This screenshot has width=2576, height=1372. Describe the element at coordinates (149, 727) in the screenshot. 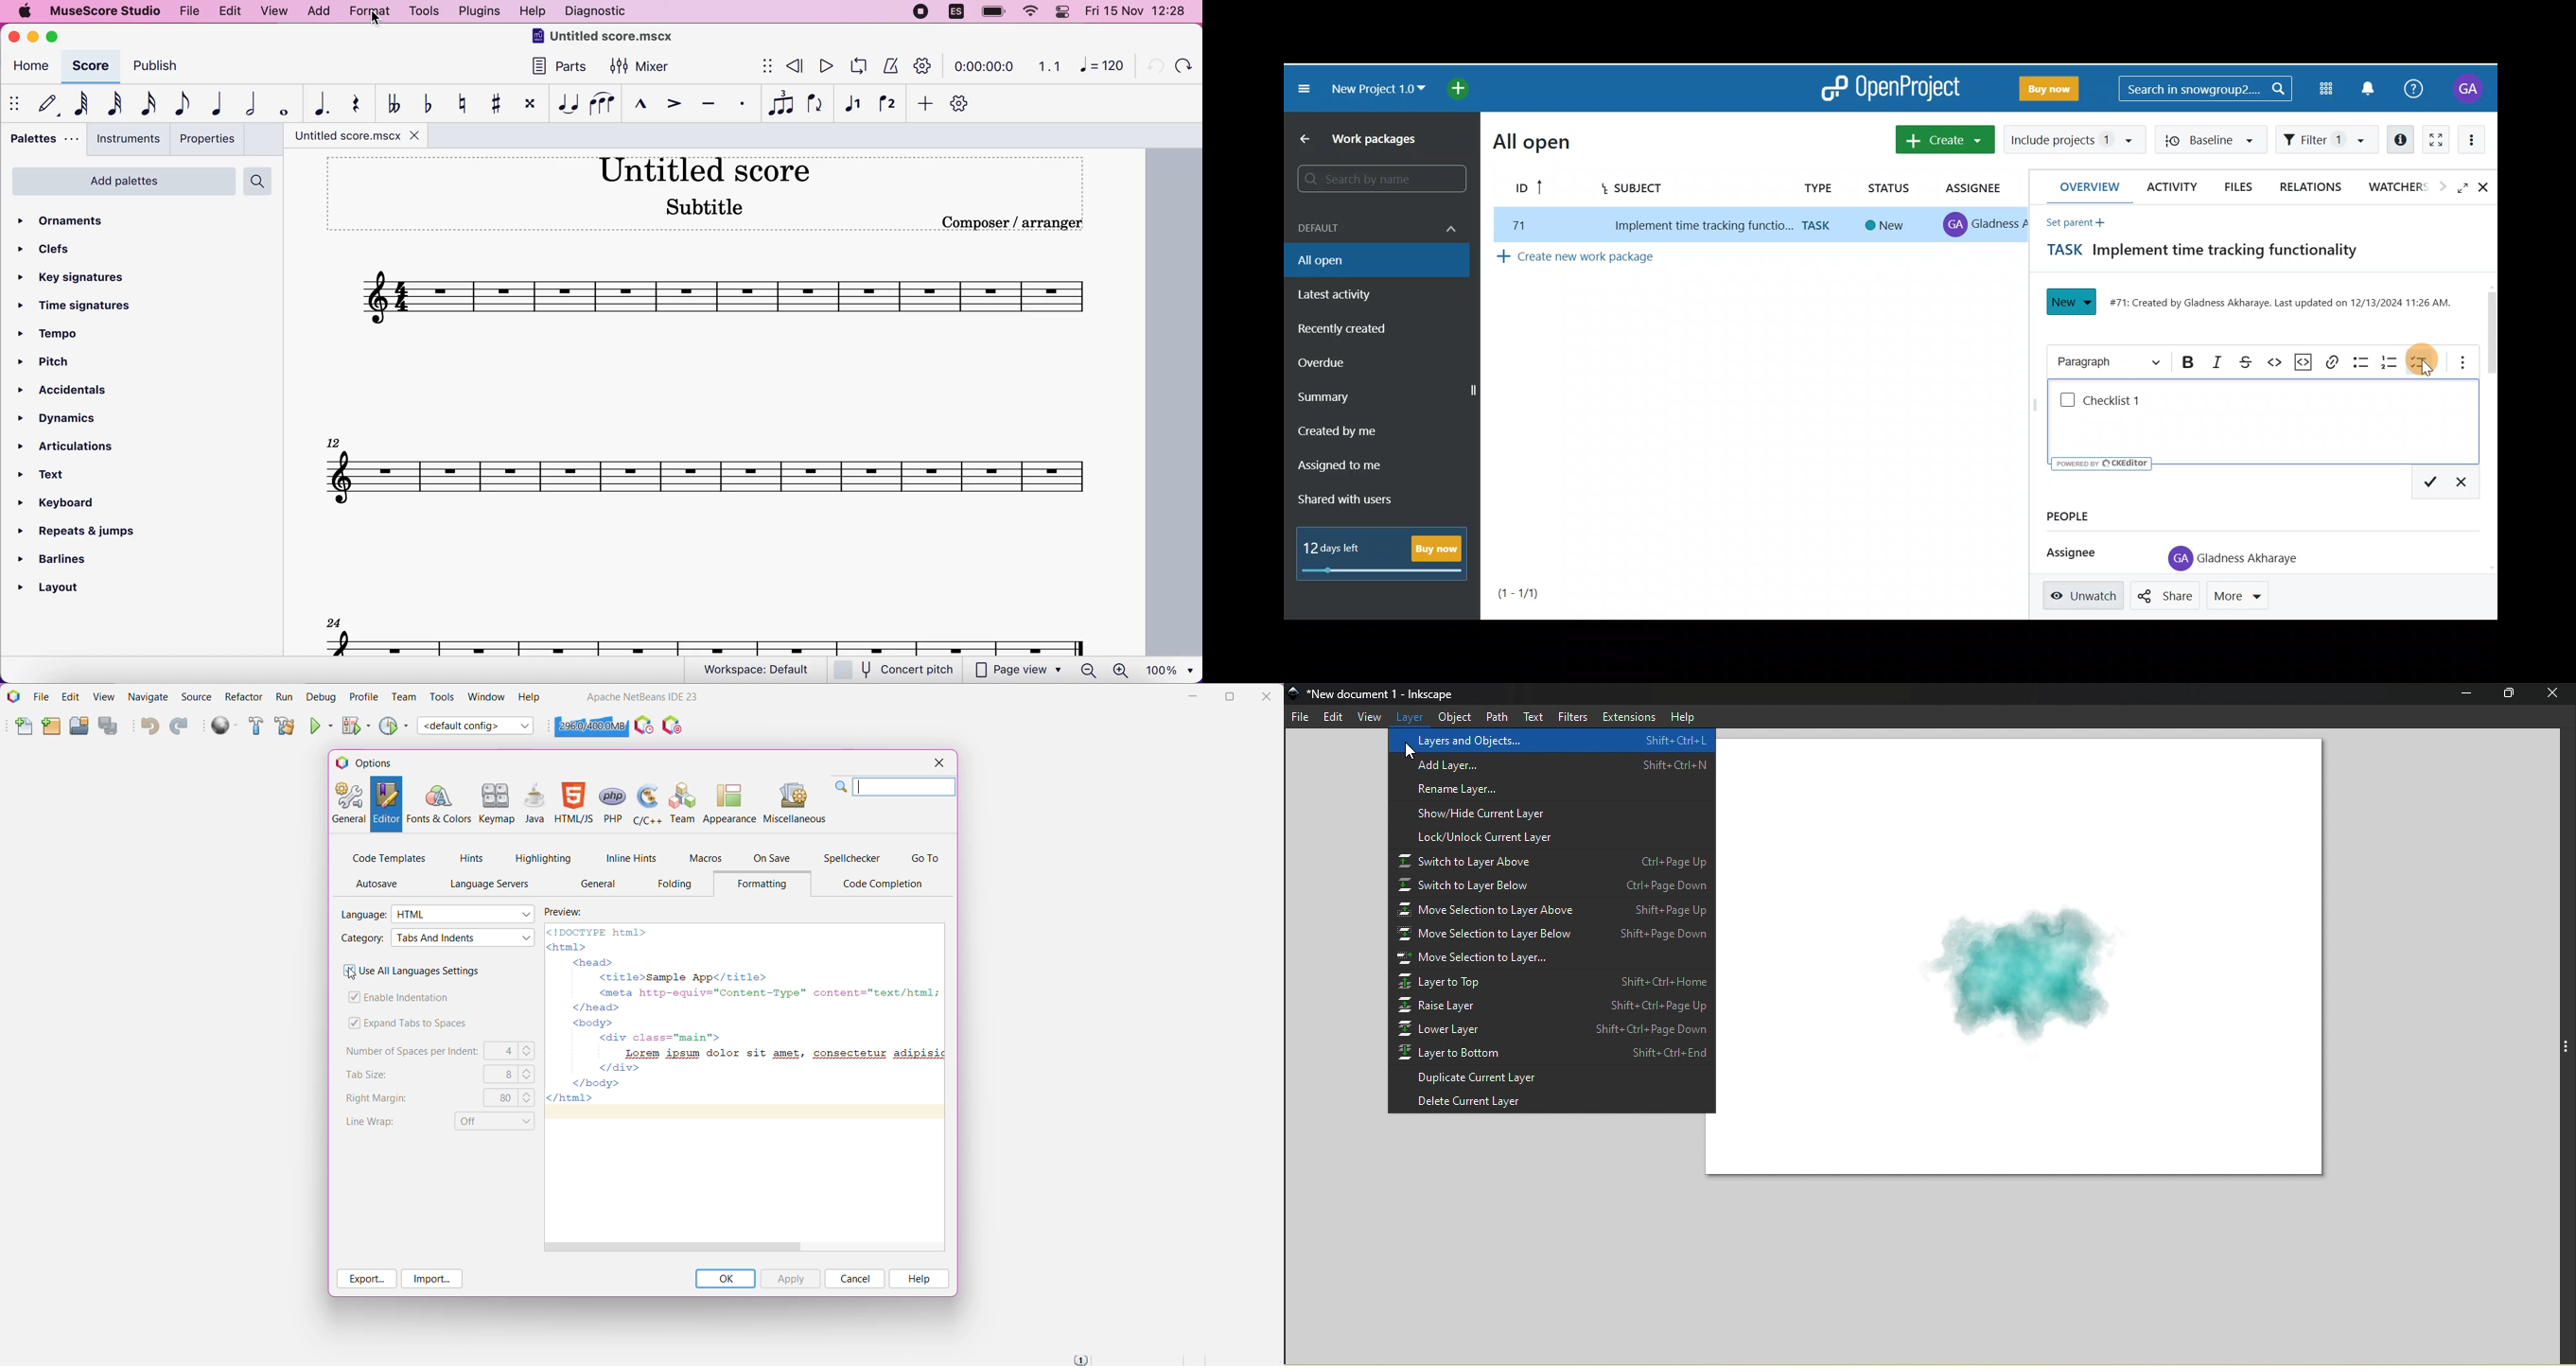

I see `Undo` at that location.